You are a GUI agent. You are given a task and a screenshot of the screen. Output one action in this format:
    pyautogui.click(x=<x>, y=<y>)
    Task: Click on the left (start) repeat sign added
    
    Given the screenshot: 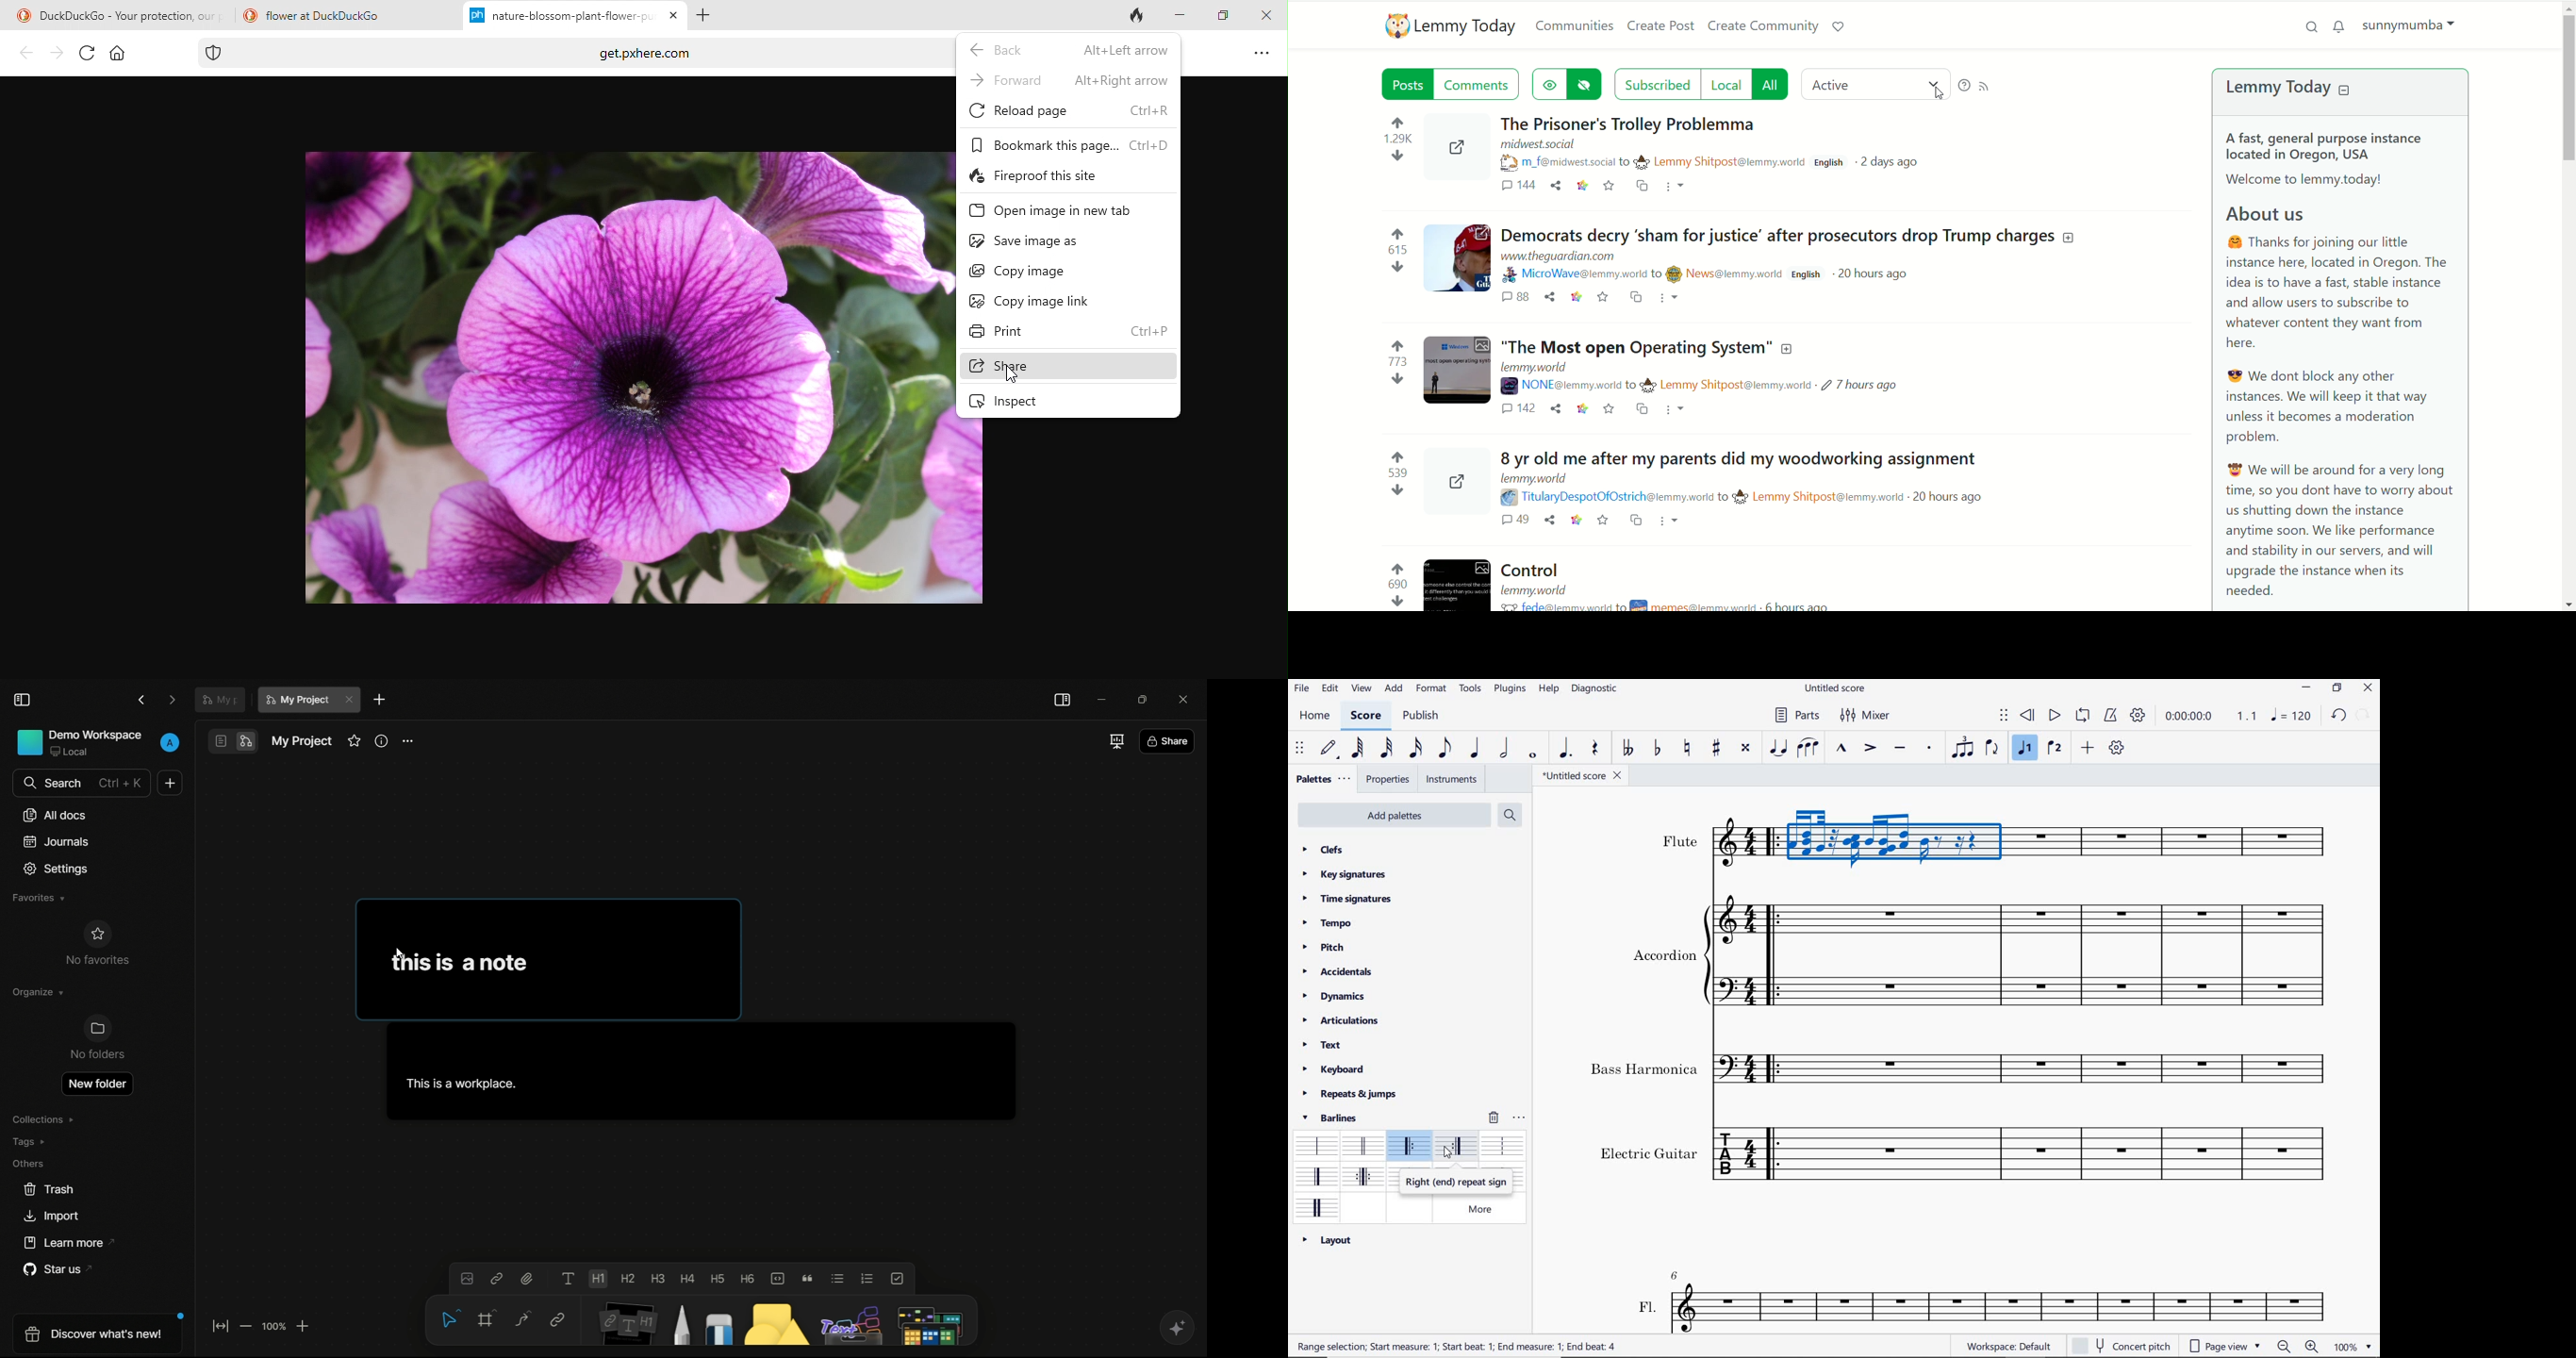 What is the action you would take?
    pyautogui.click(x=1775, y=1154)
    